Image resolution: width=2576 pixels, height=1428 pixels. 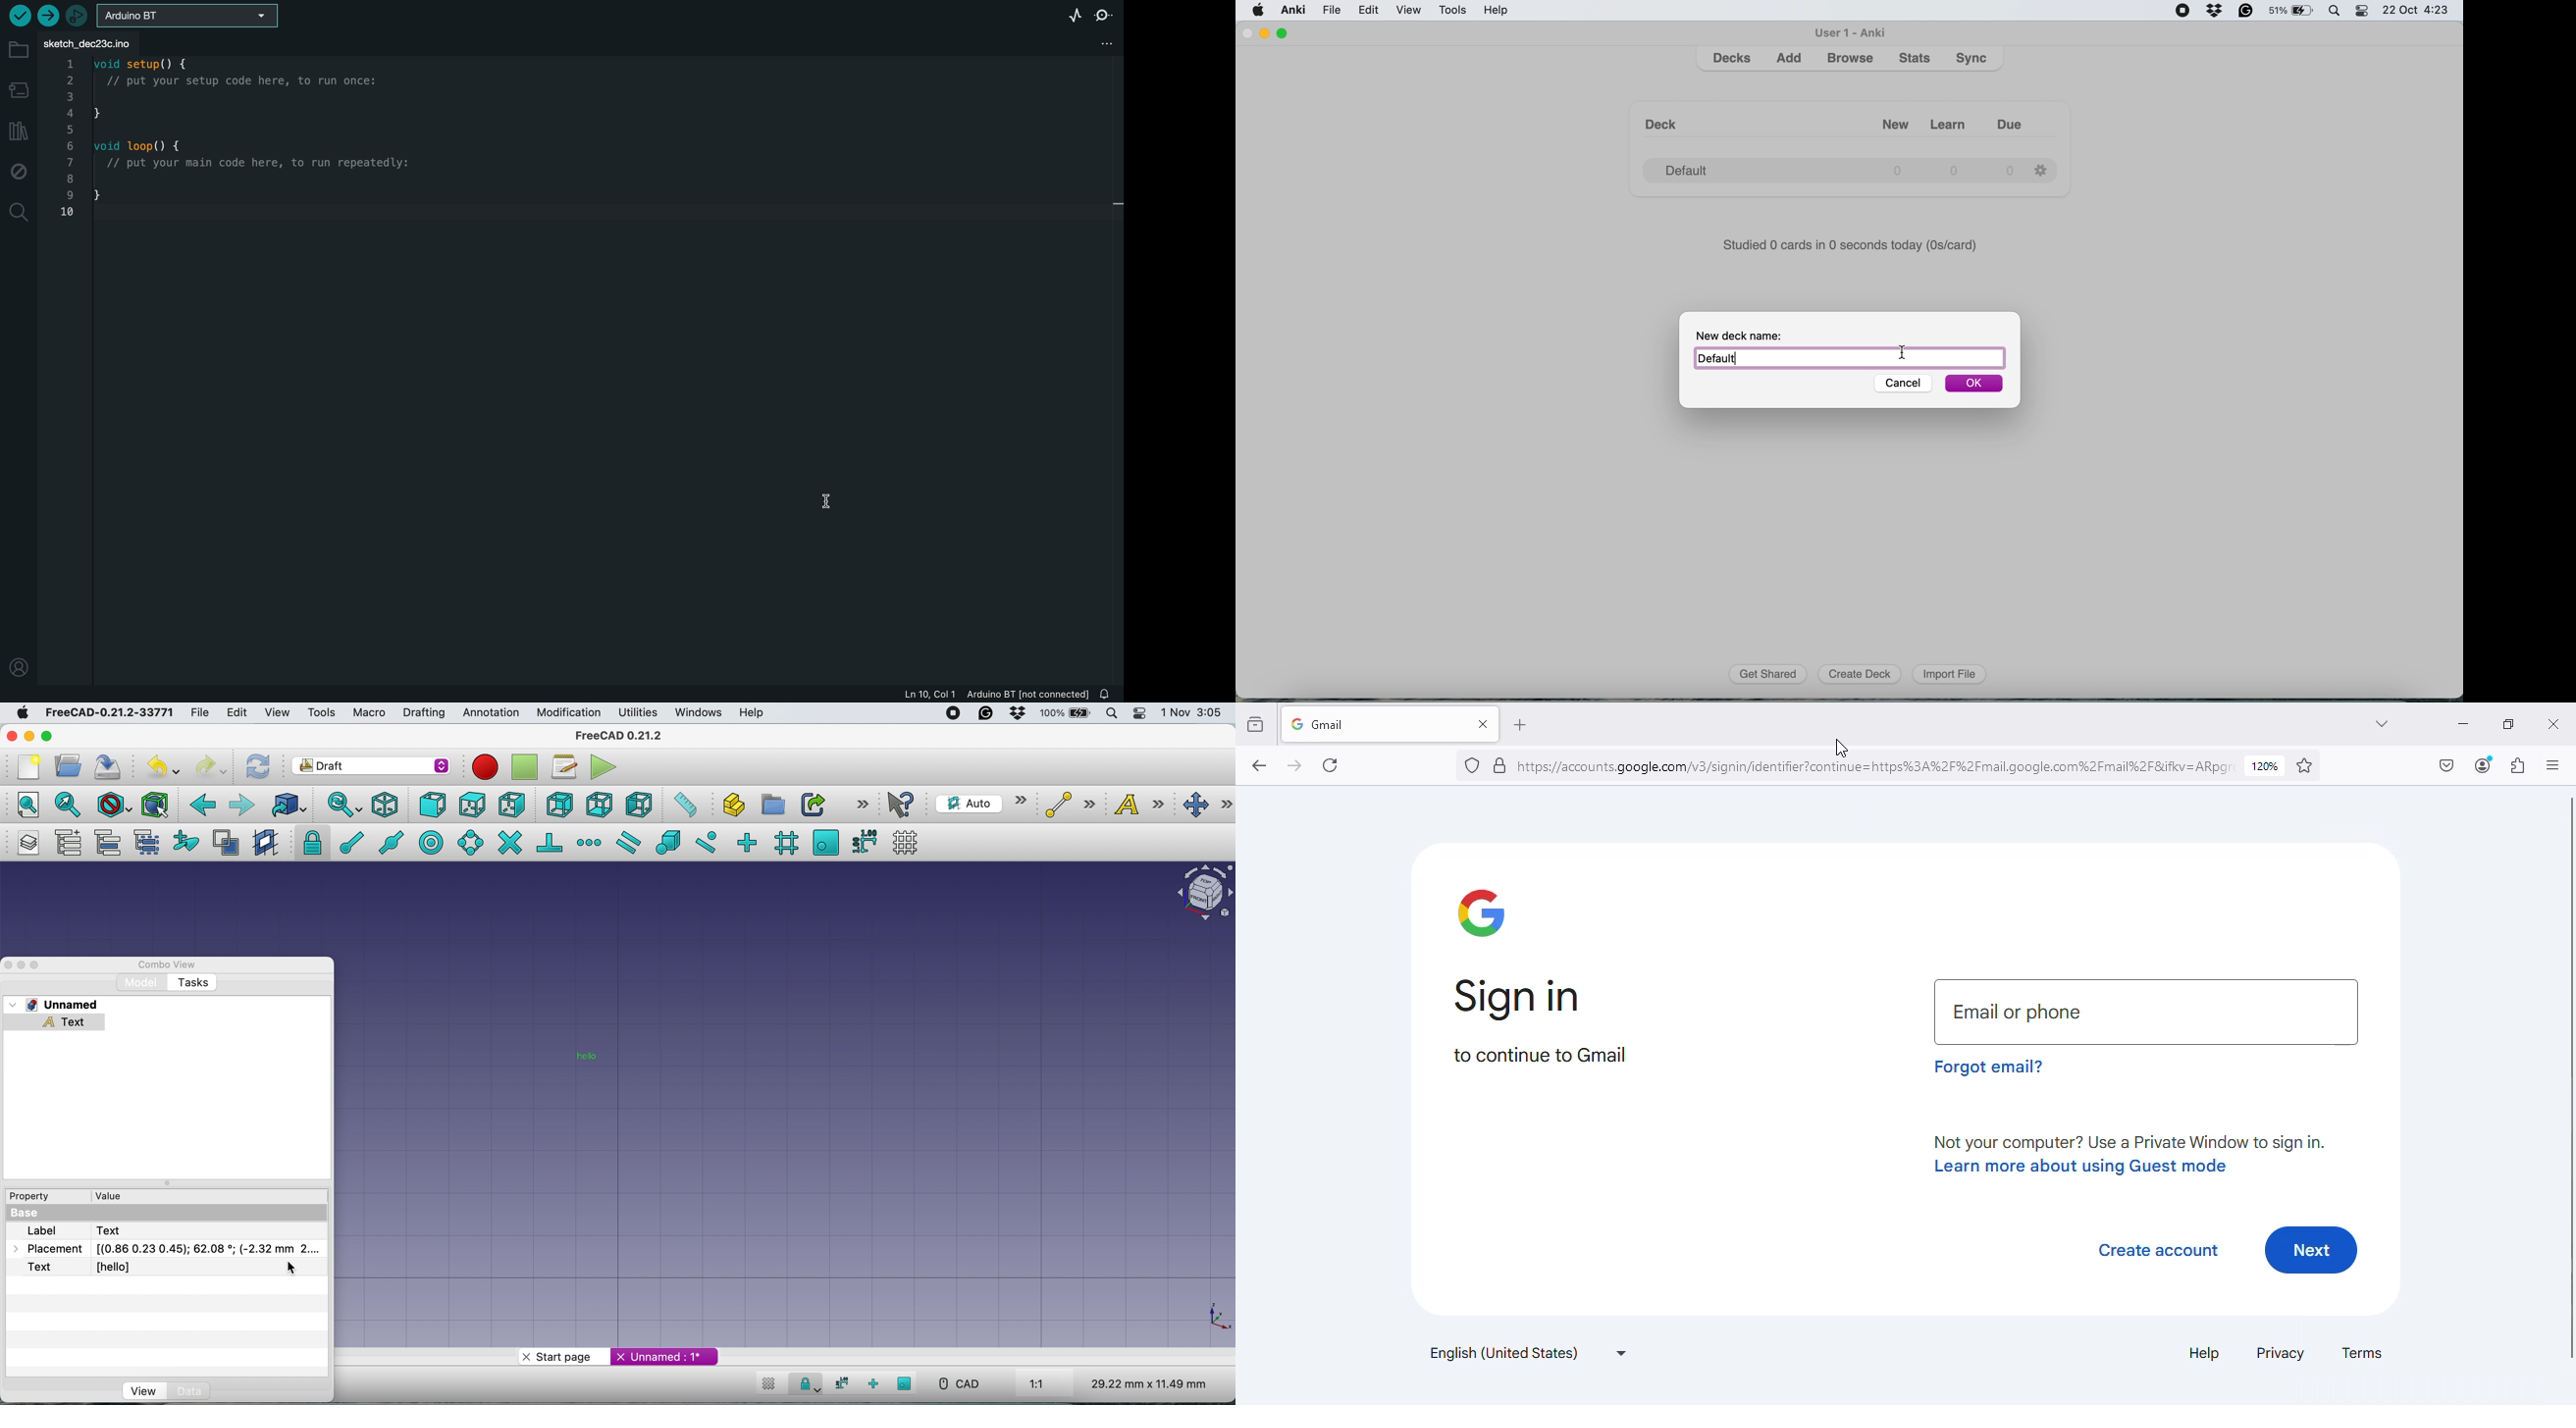 What do you see at coordinates (1749, 334) in the screenshot?
I see `New deck name:` at bounding box center [1749, 334].